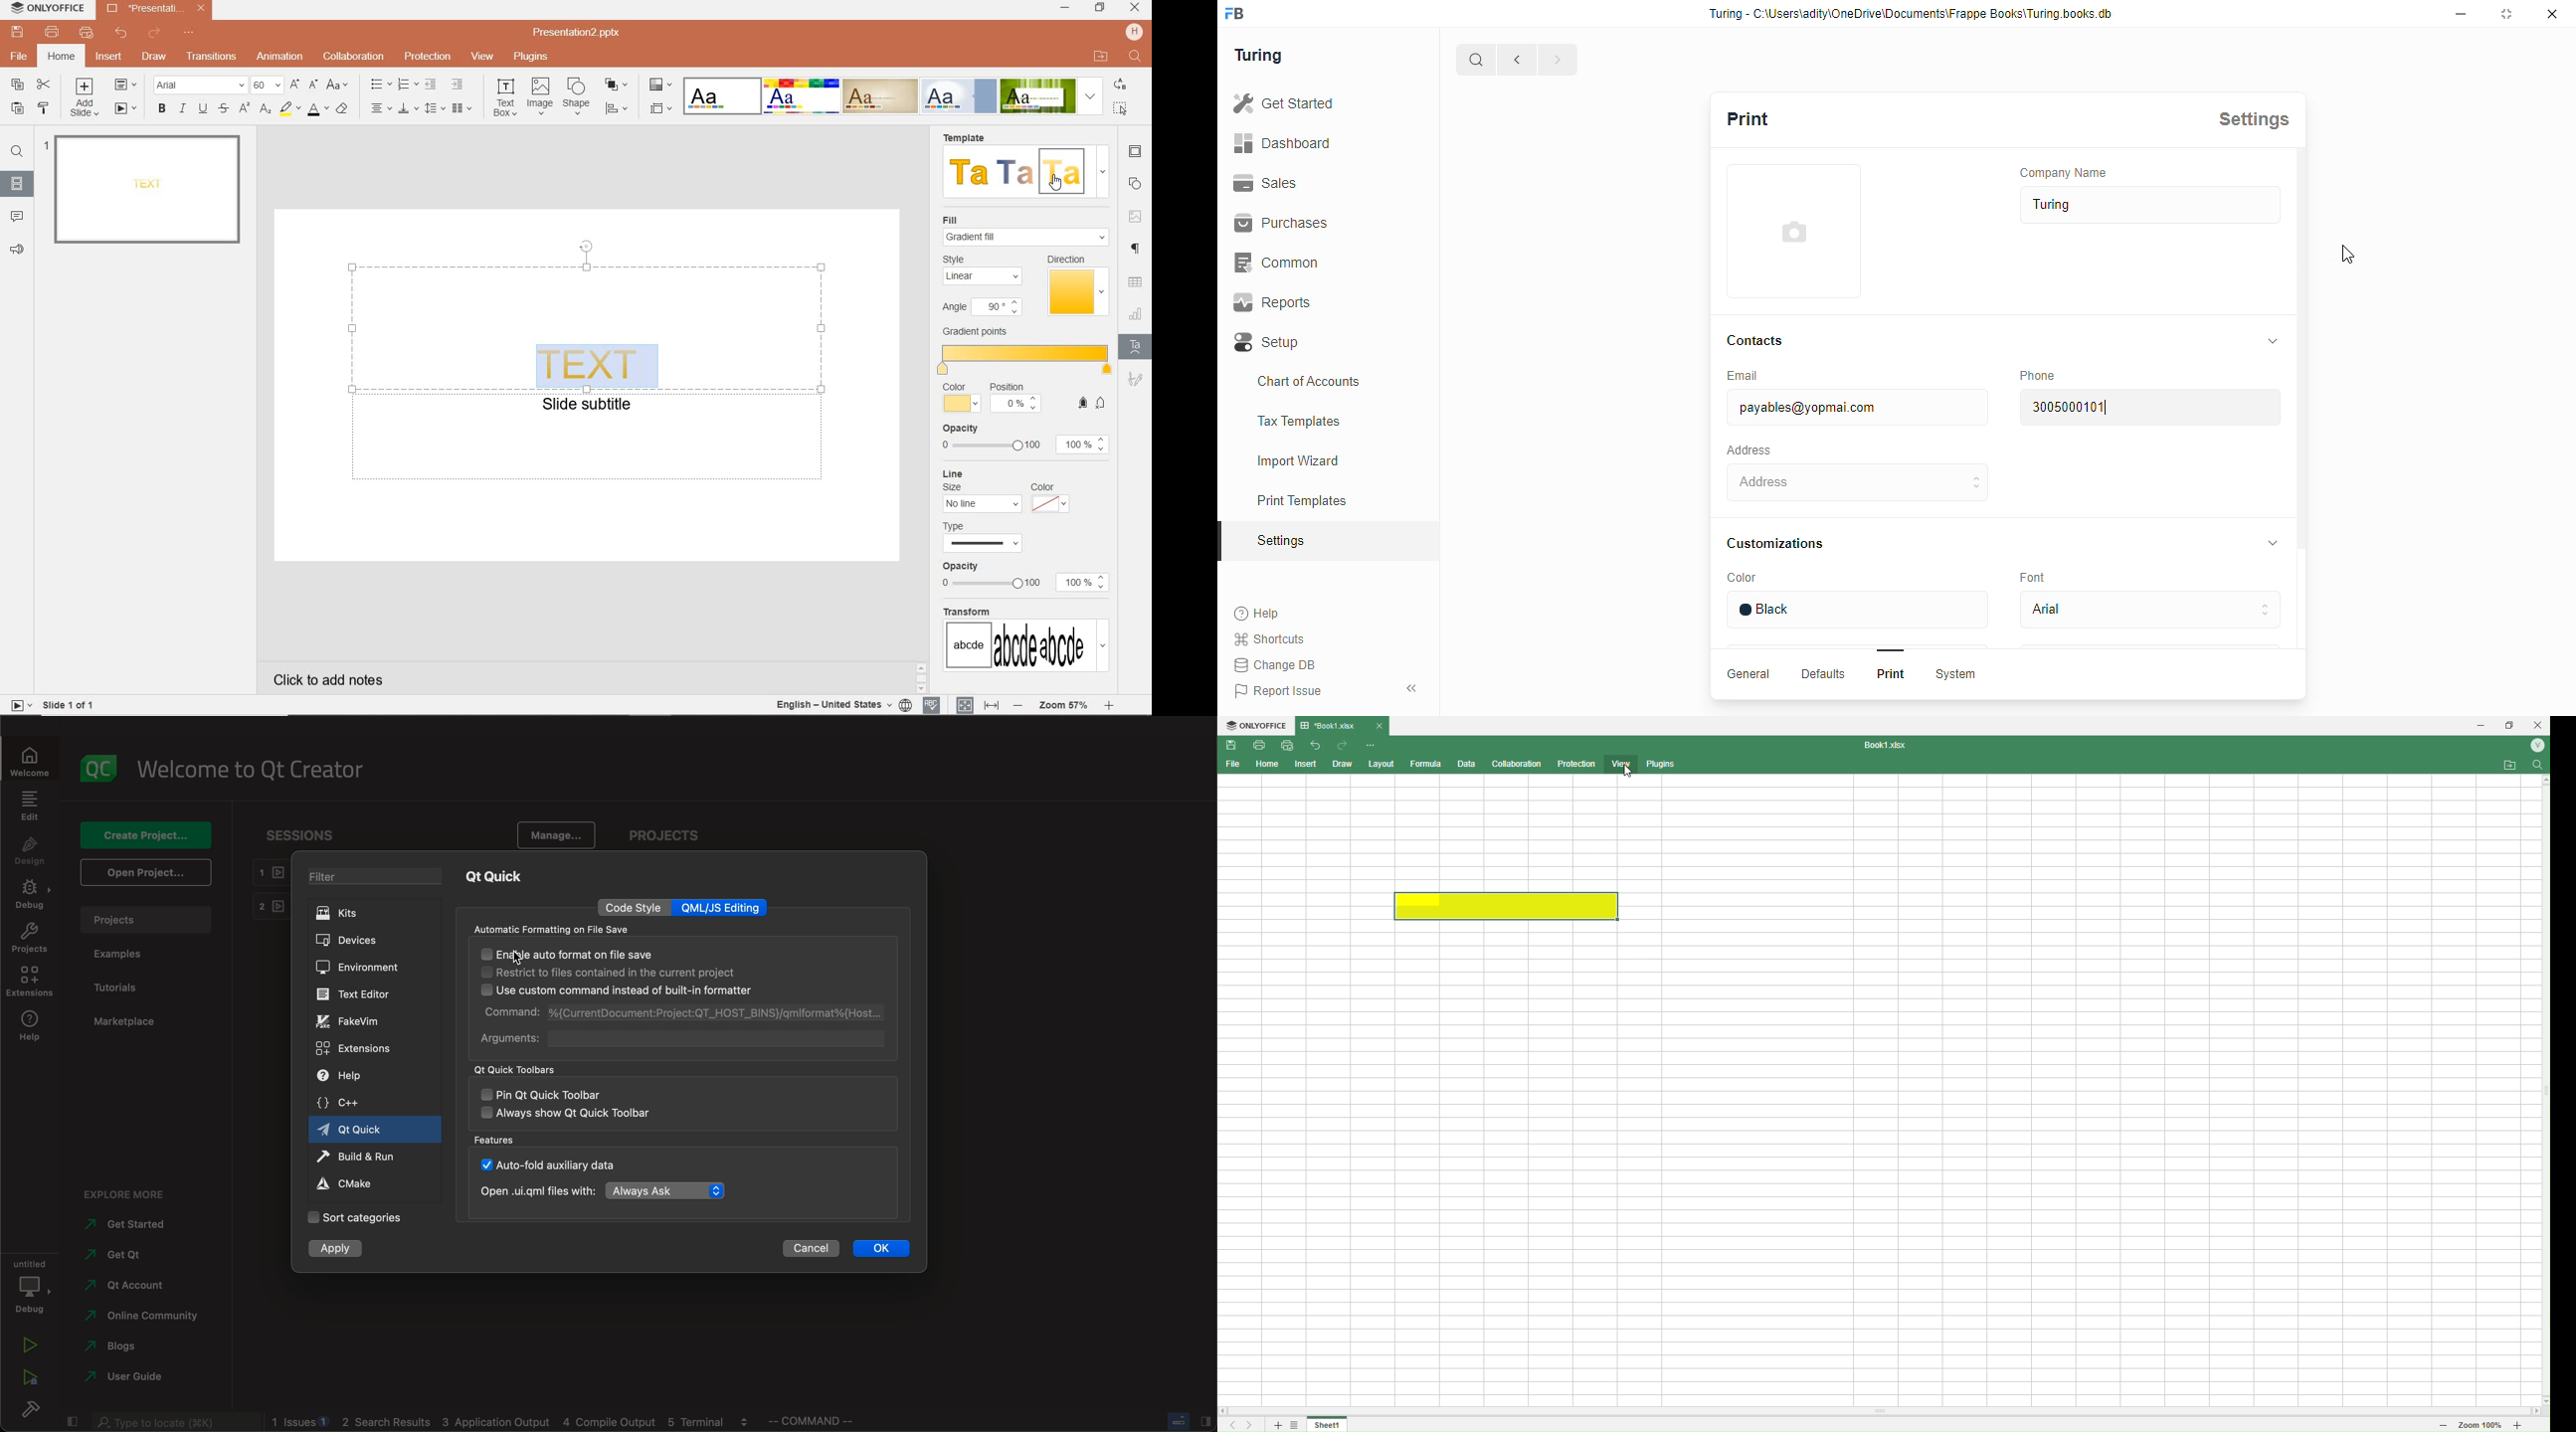  I want to click on Report Issue, so click(1280, 691).